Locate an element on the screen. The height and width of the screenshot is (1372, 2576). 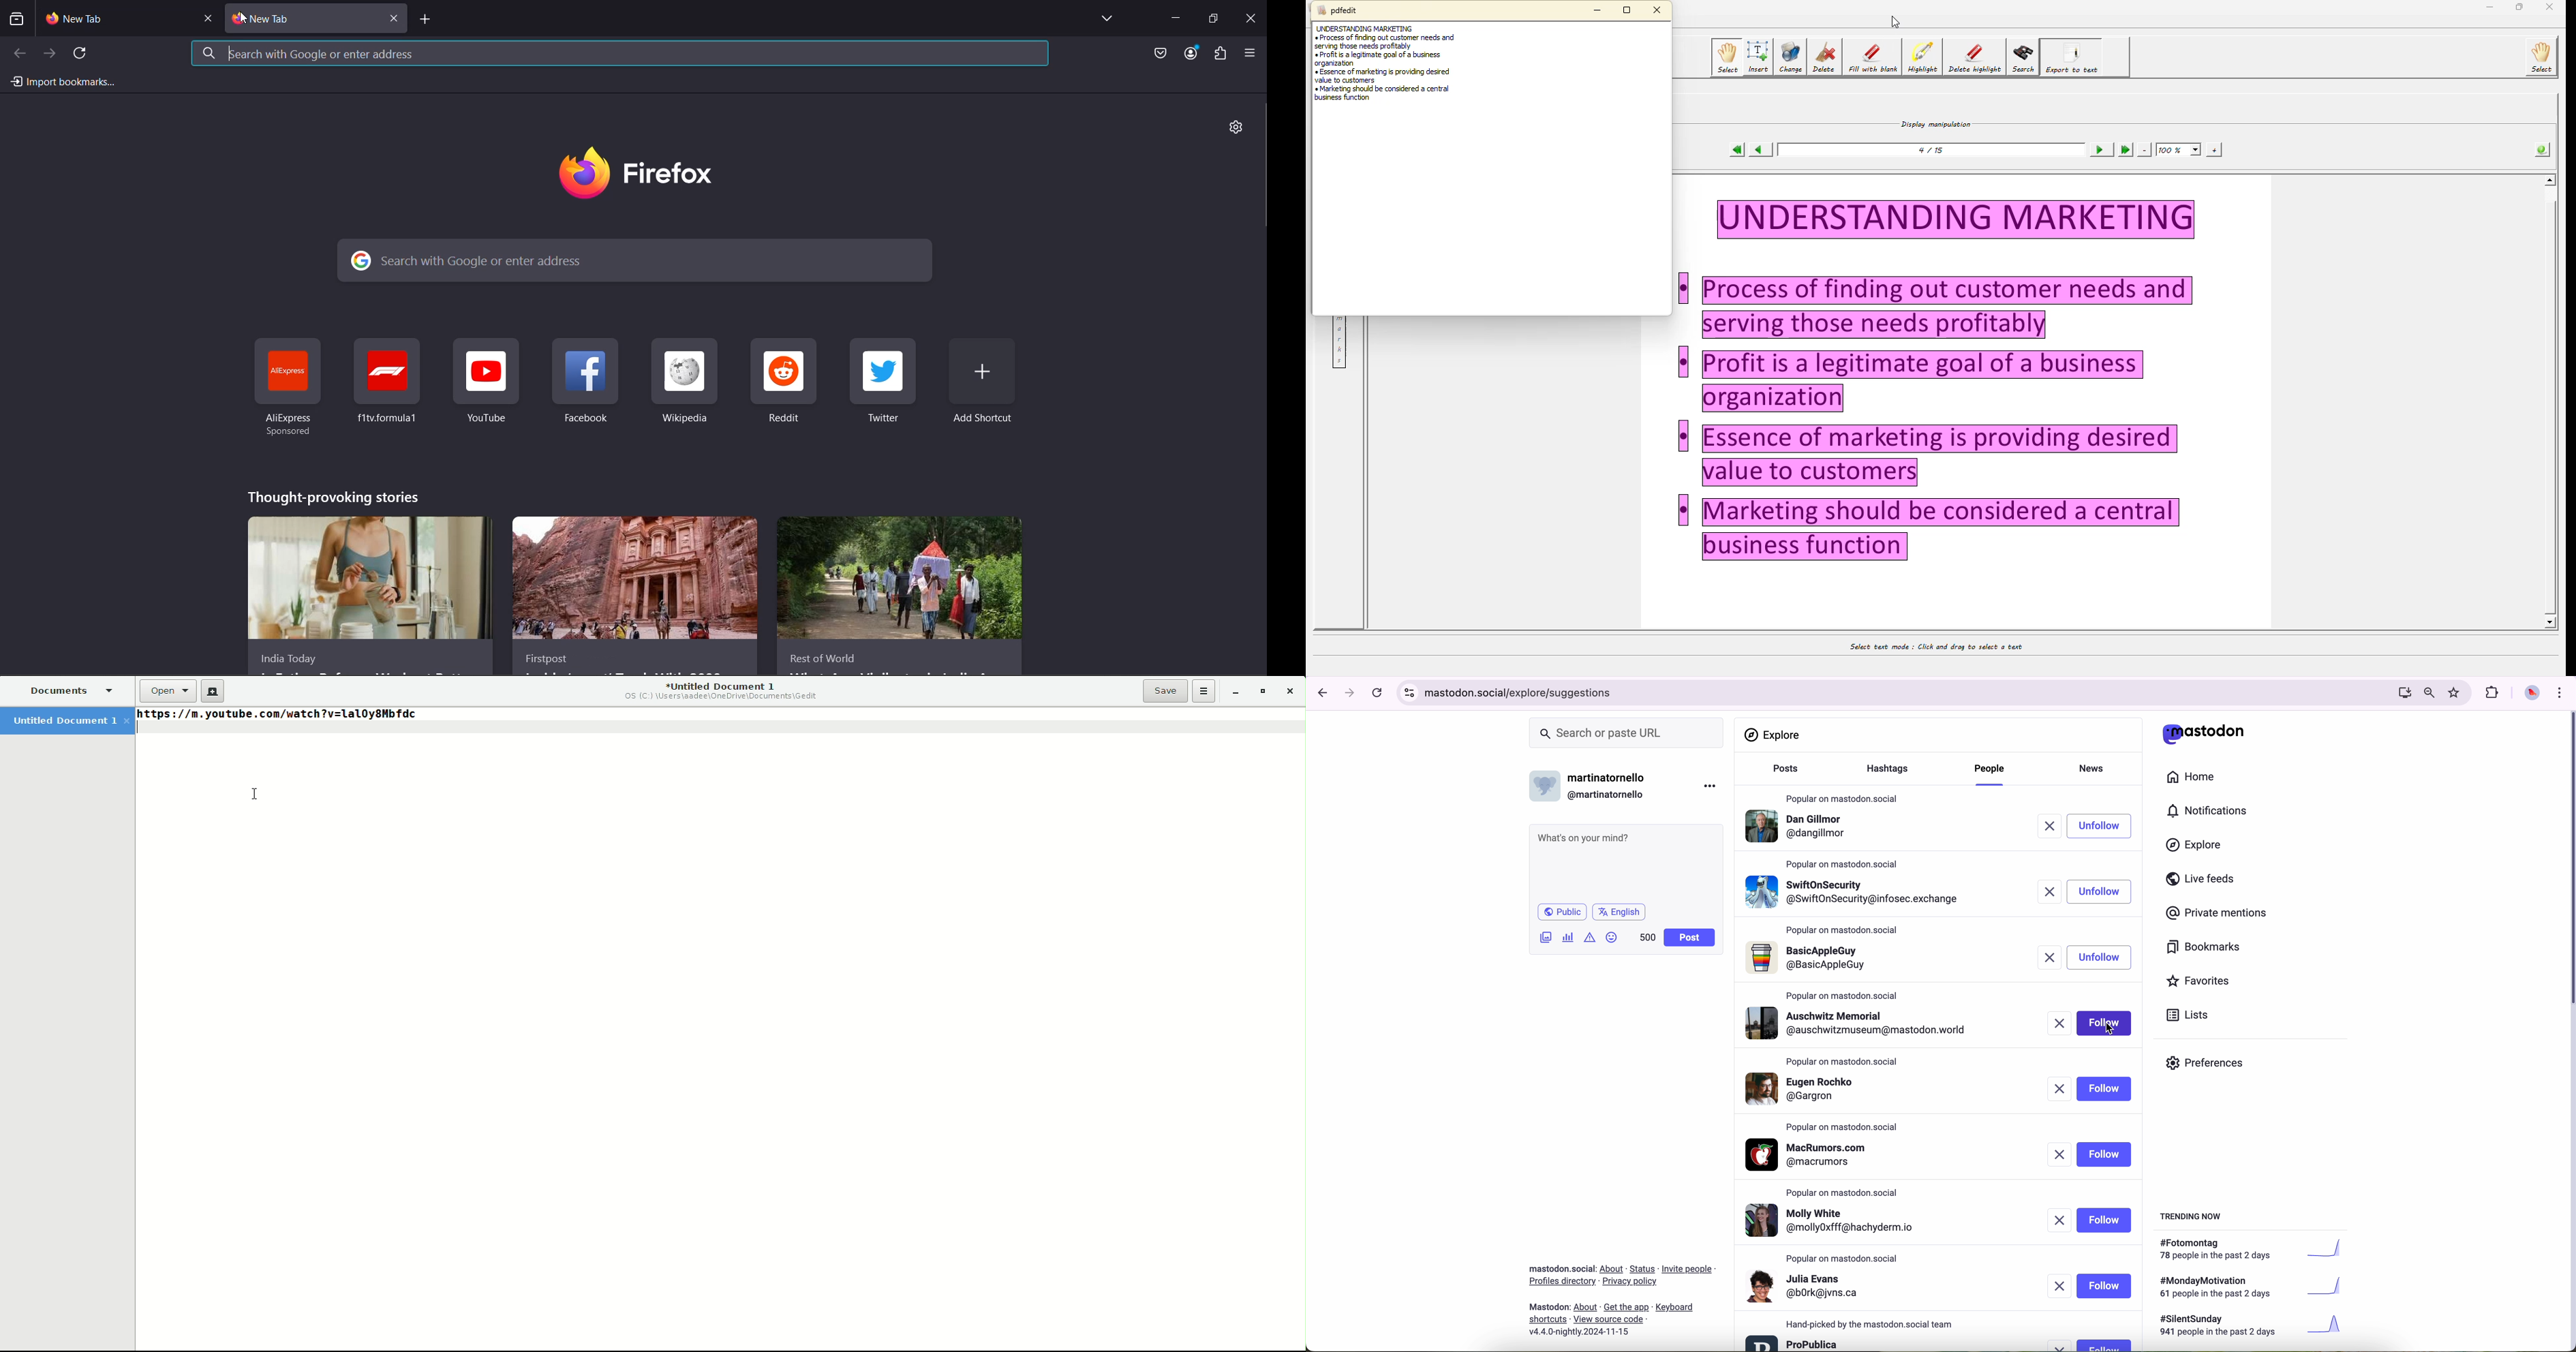
popular on mastodon.social is located at coordinates (1847, 1191).